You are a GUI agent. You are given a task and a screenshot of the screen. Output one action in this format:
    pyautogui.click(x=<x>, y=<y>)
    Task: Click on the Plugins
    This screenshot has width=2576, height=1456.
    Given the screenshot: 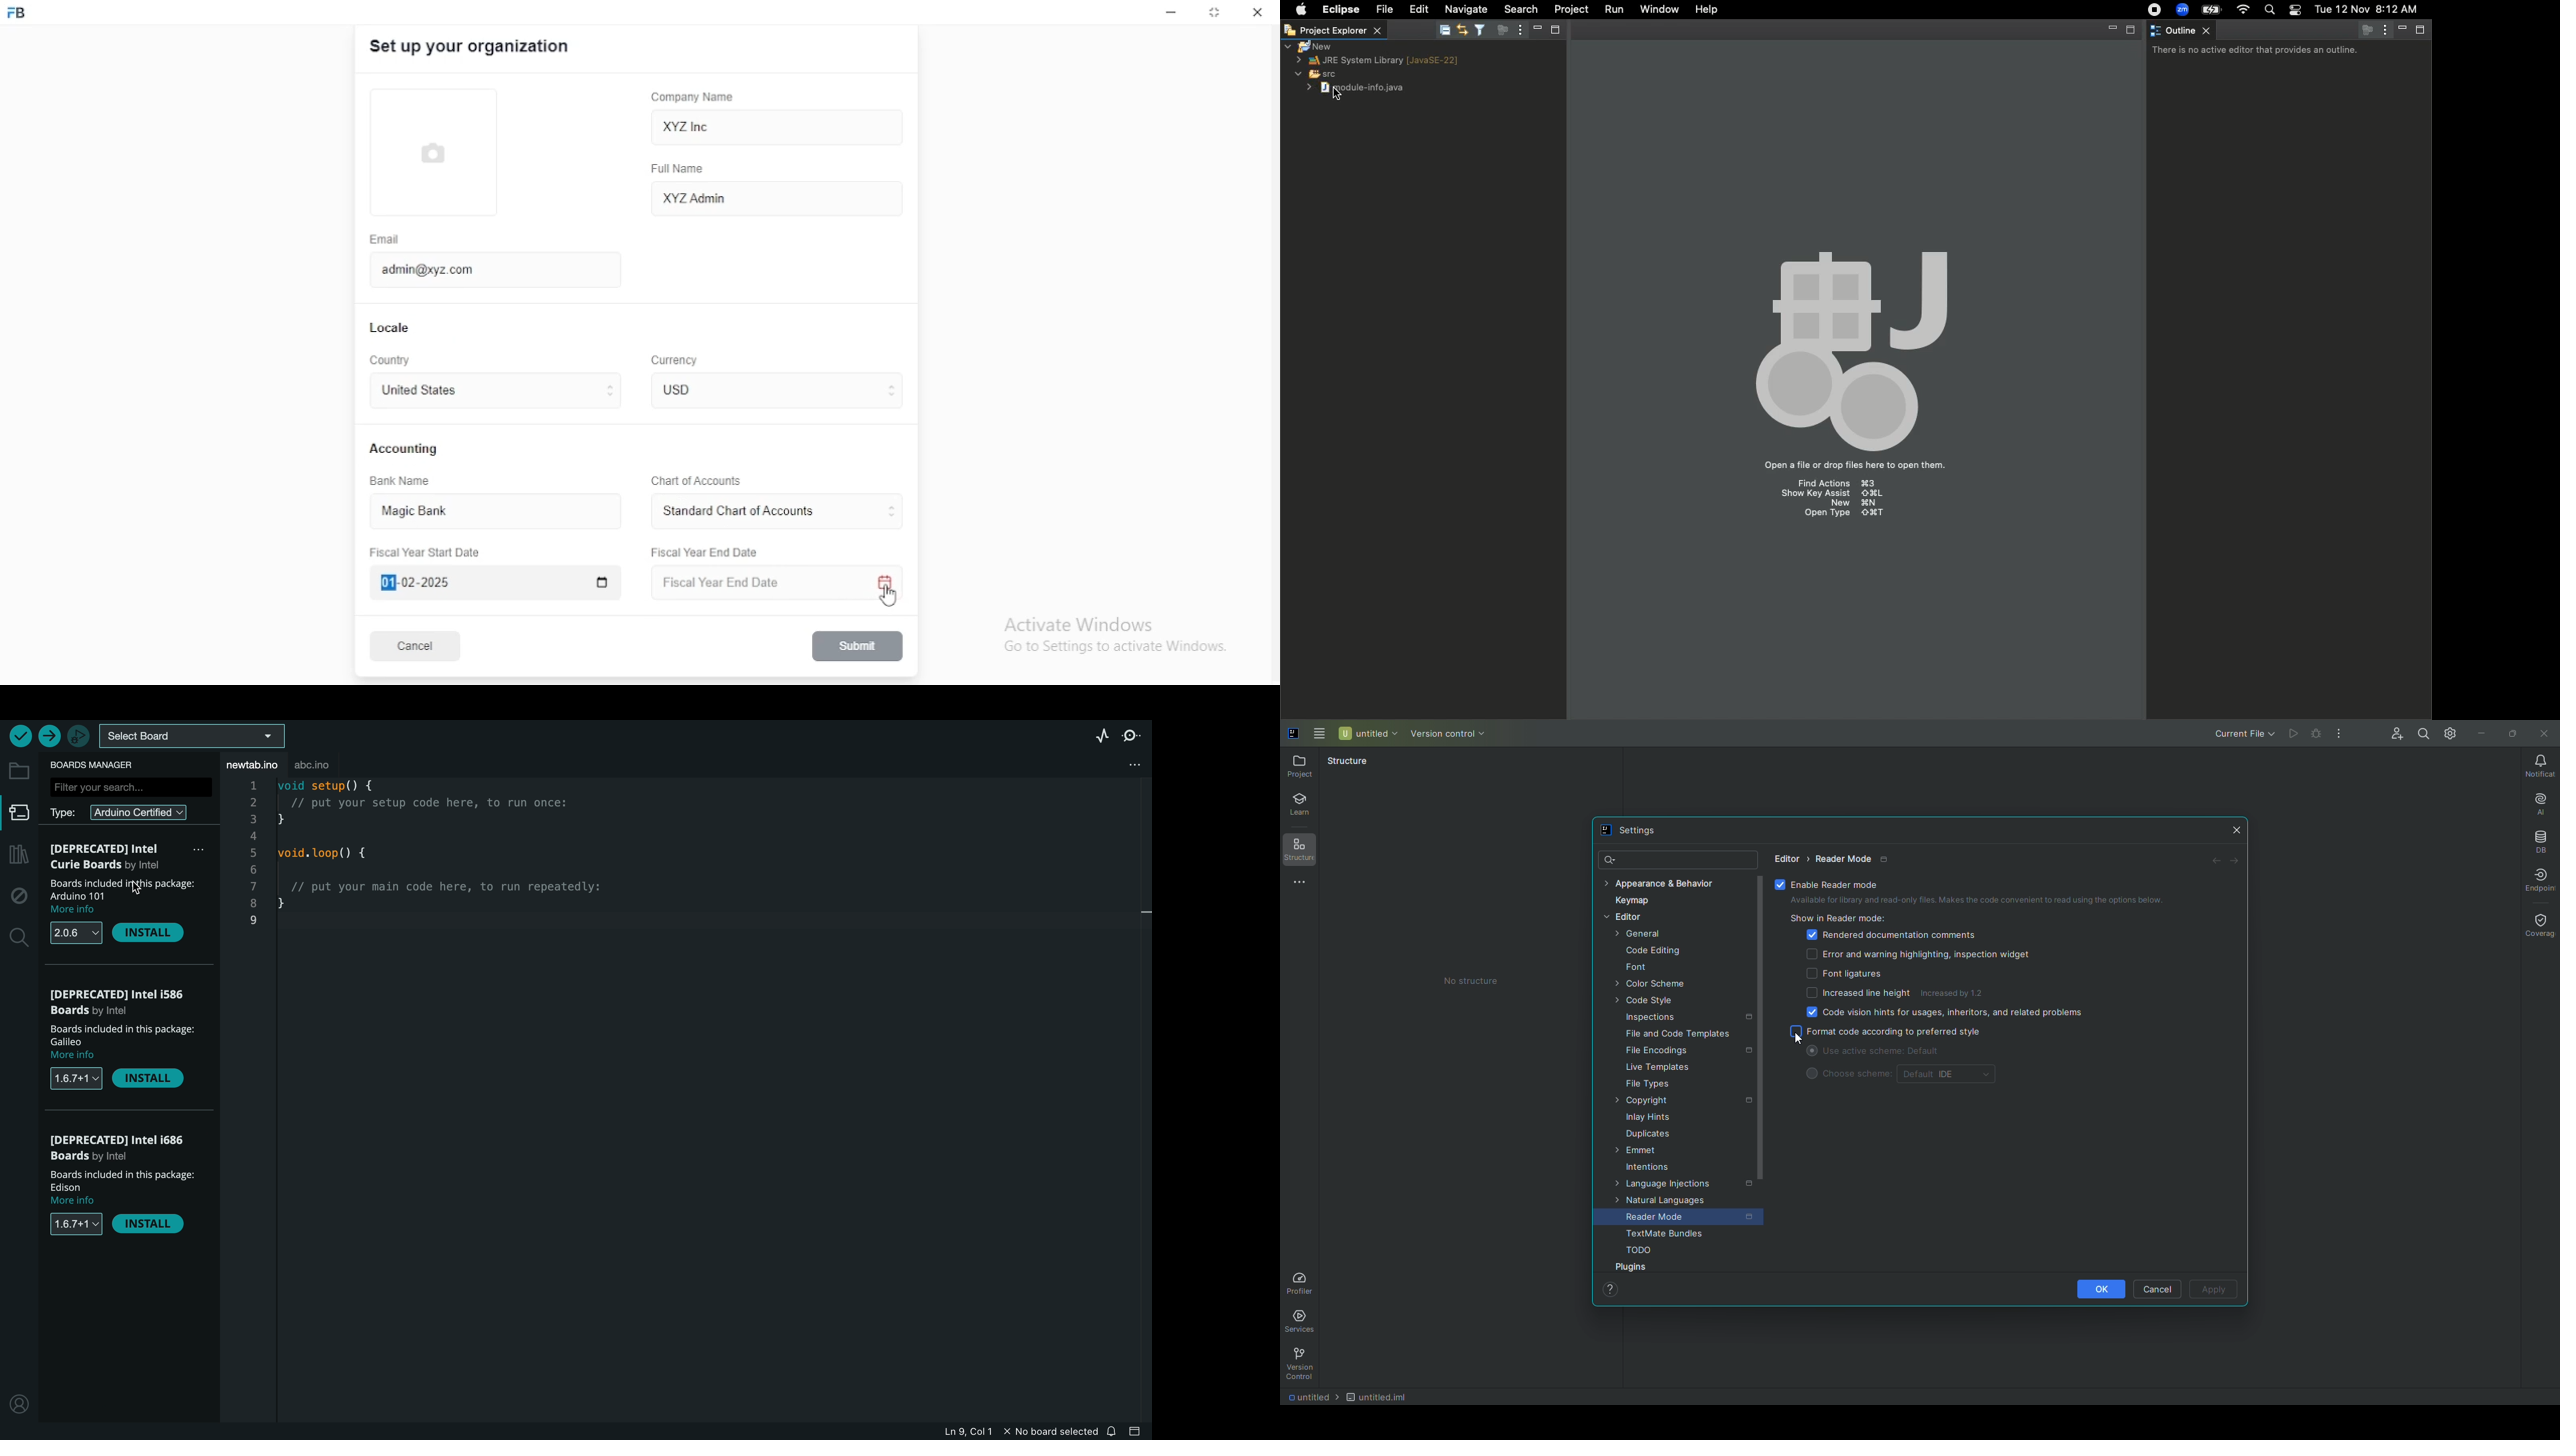 What is the action you would take?
    pyautogui.click(x=1633, y=1267)
    